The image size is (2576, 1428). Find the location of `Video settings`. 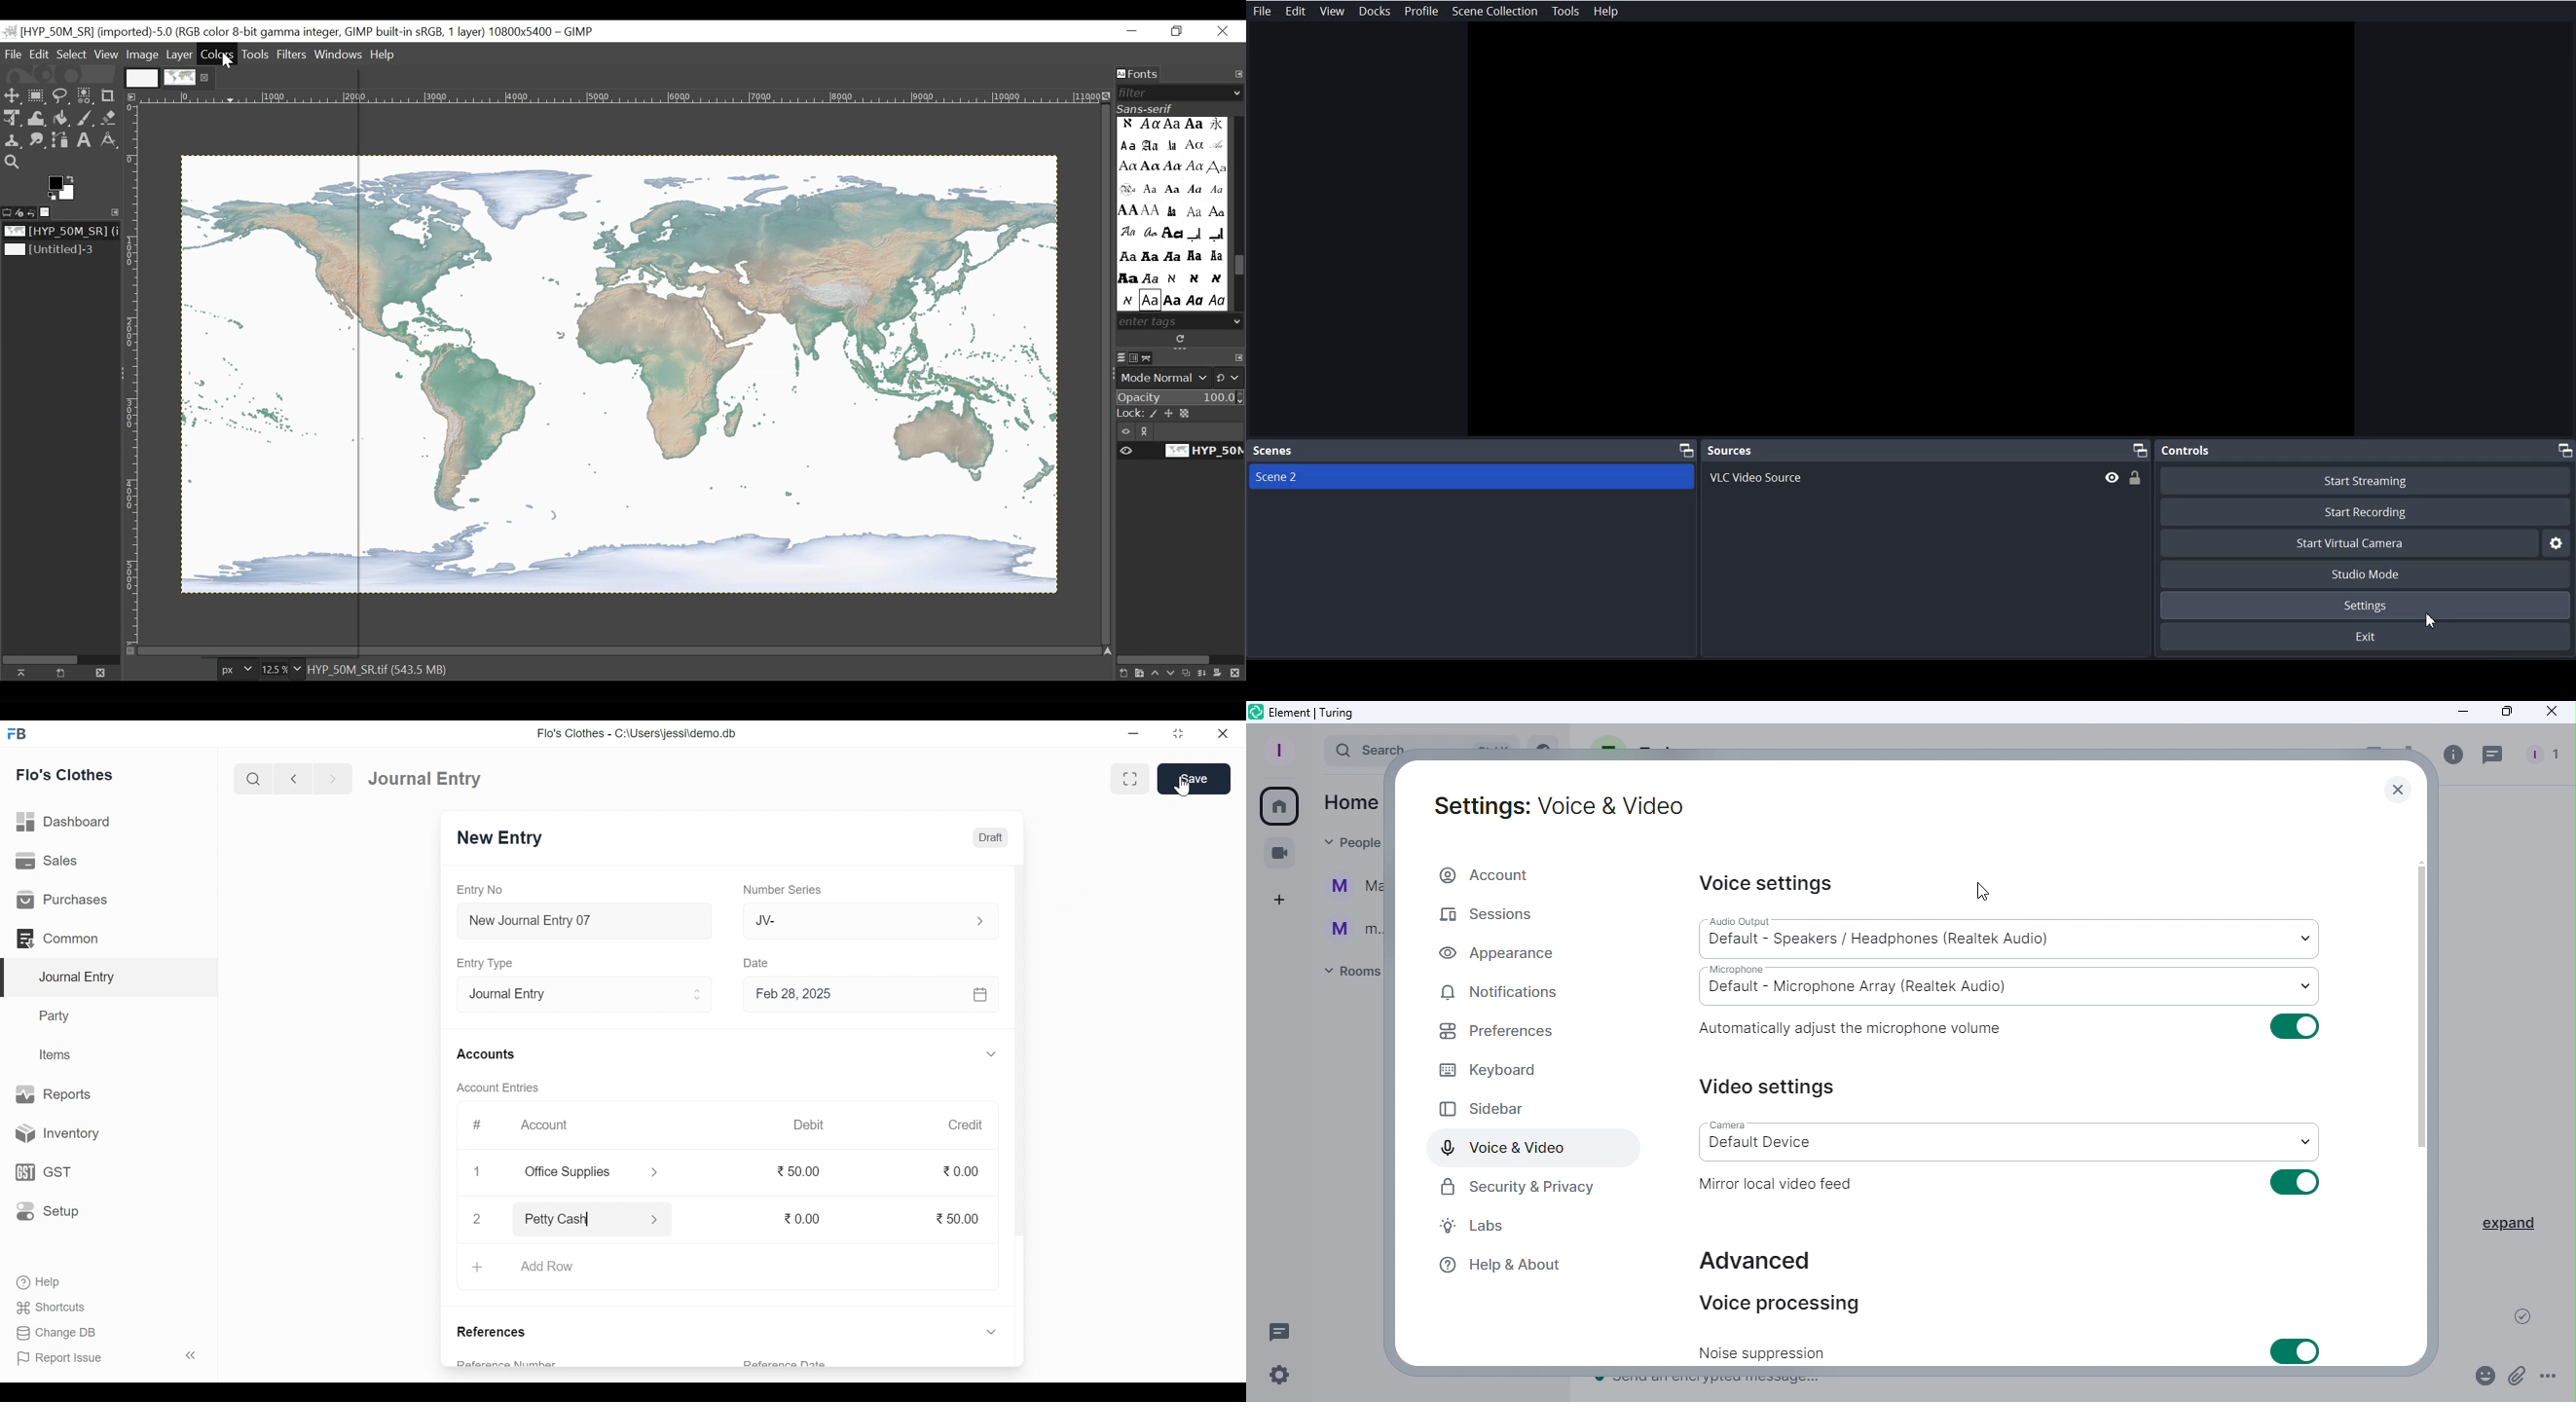

Video settings is located at coordinates (1770, 1084).